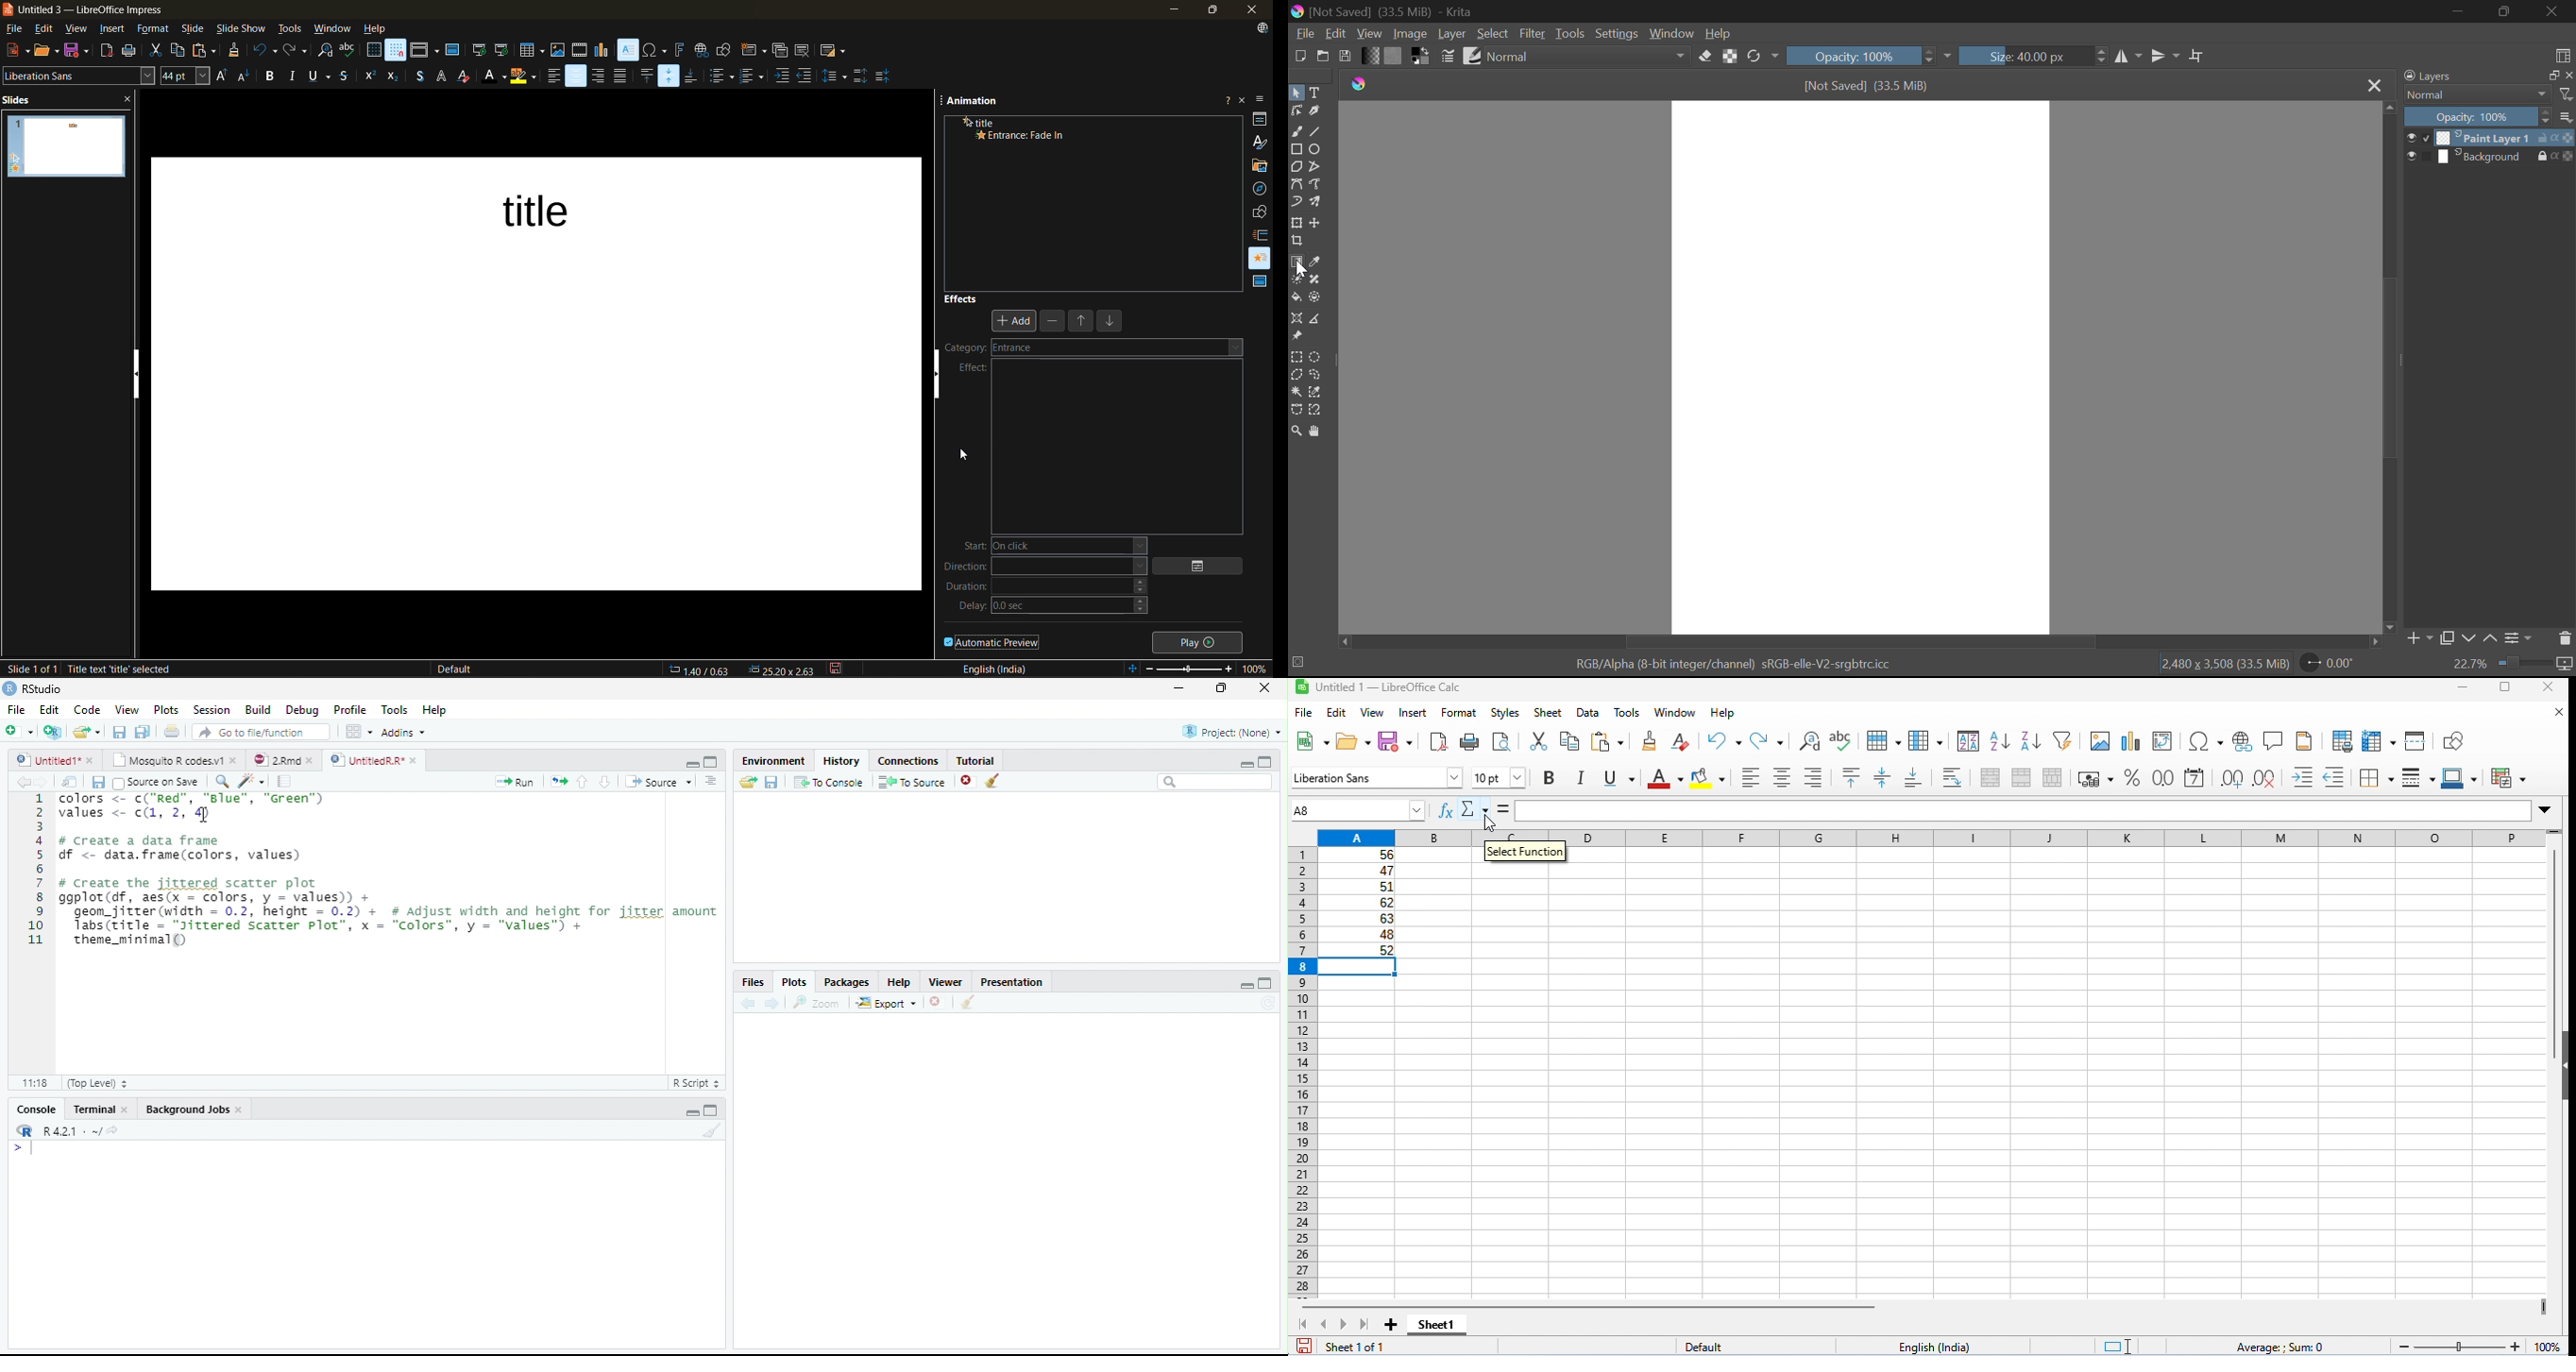 Image resolution: width=2576 pixels, height=1372 pixels. I want to click on insert hyperlink, so click(701, 50).